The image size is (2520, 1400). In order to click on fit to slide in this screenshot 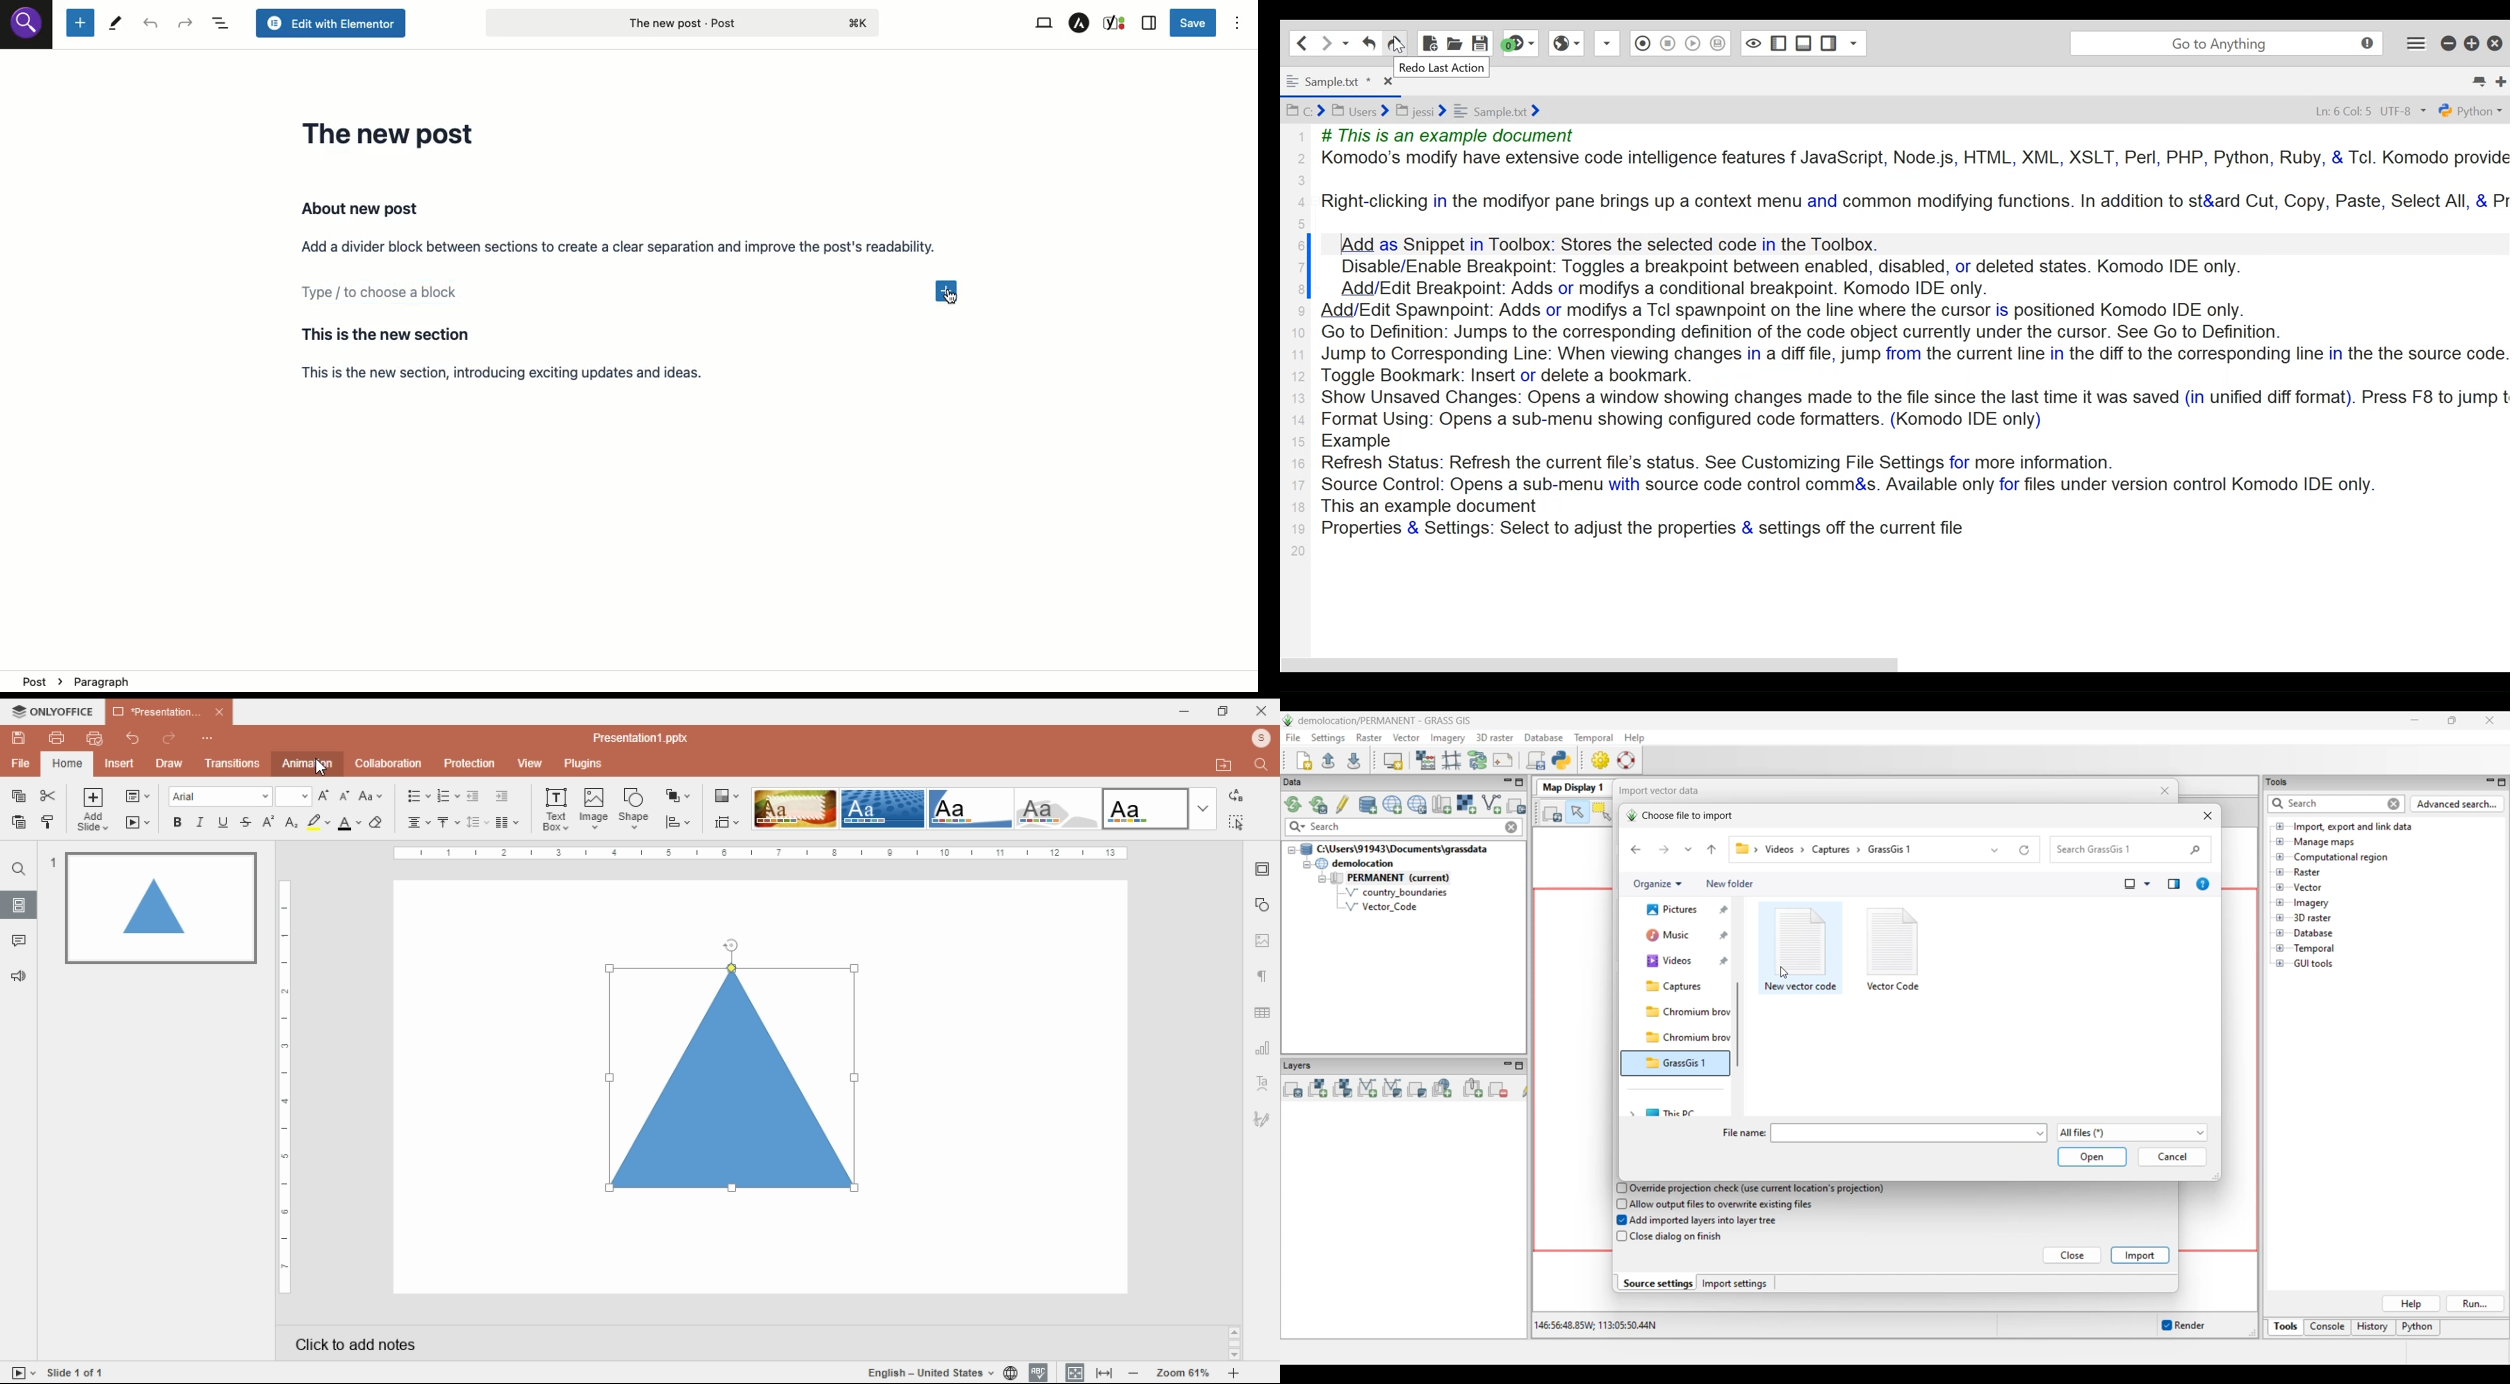, I will do `click(1074, 1373)`.